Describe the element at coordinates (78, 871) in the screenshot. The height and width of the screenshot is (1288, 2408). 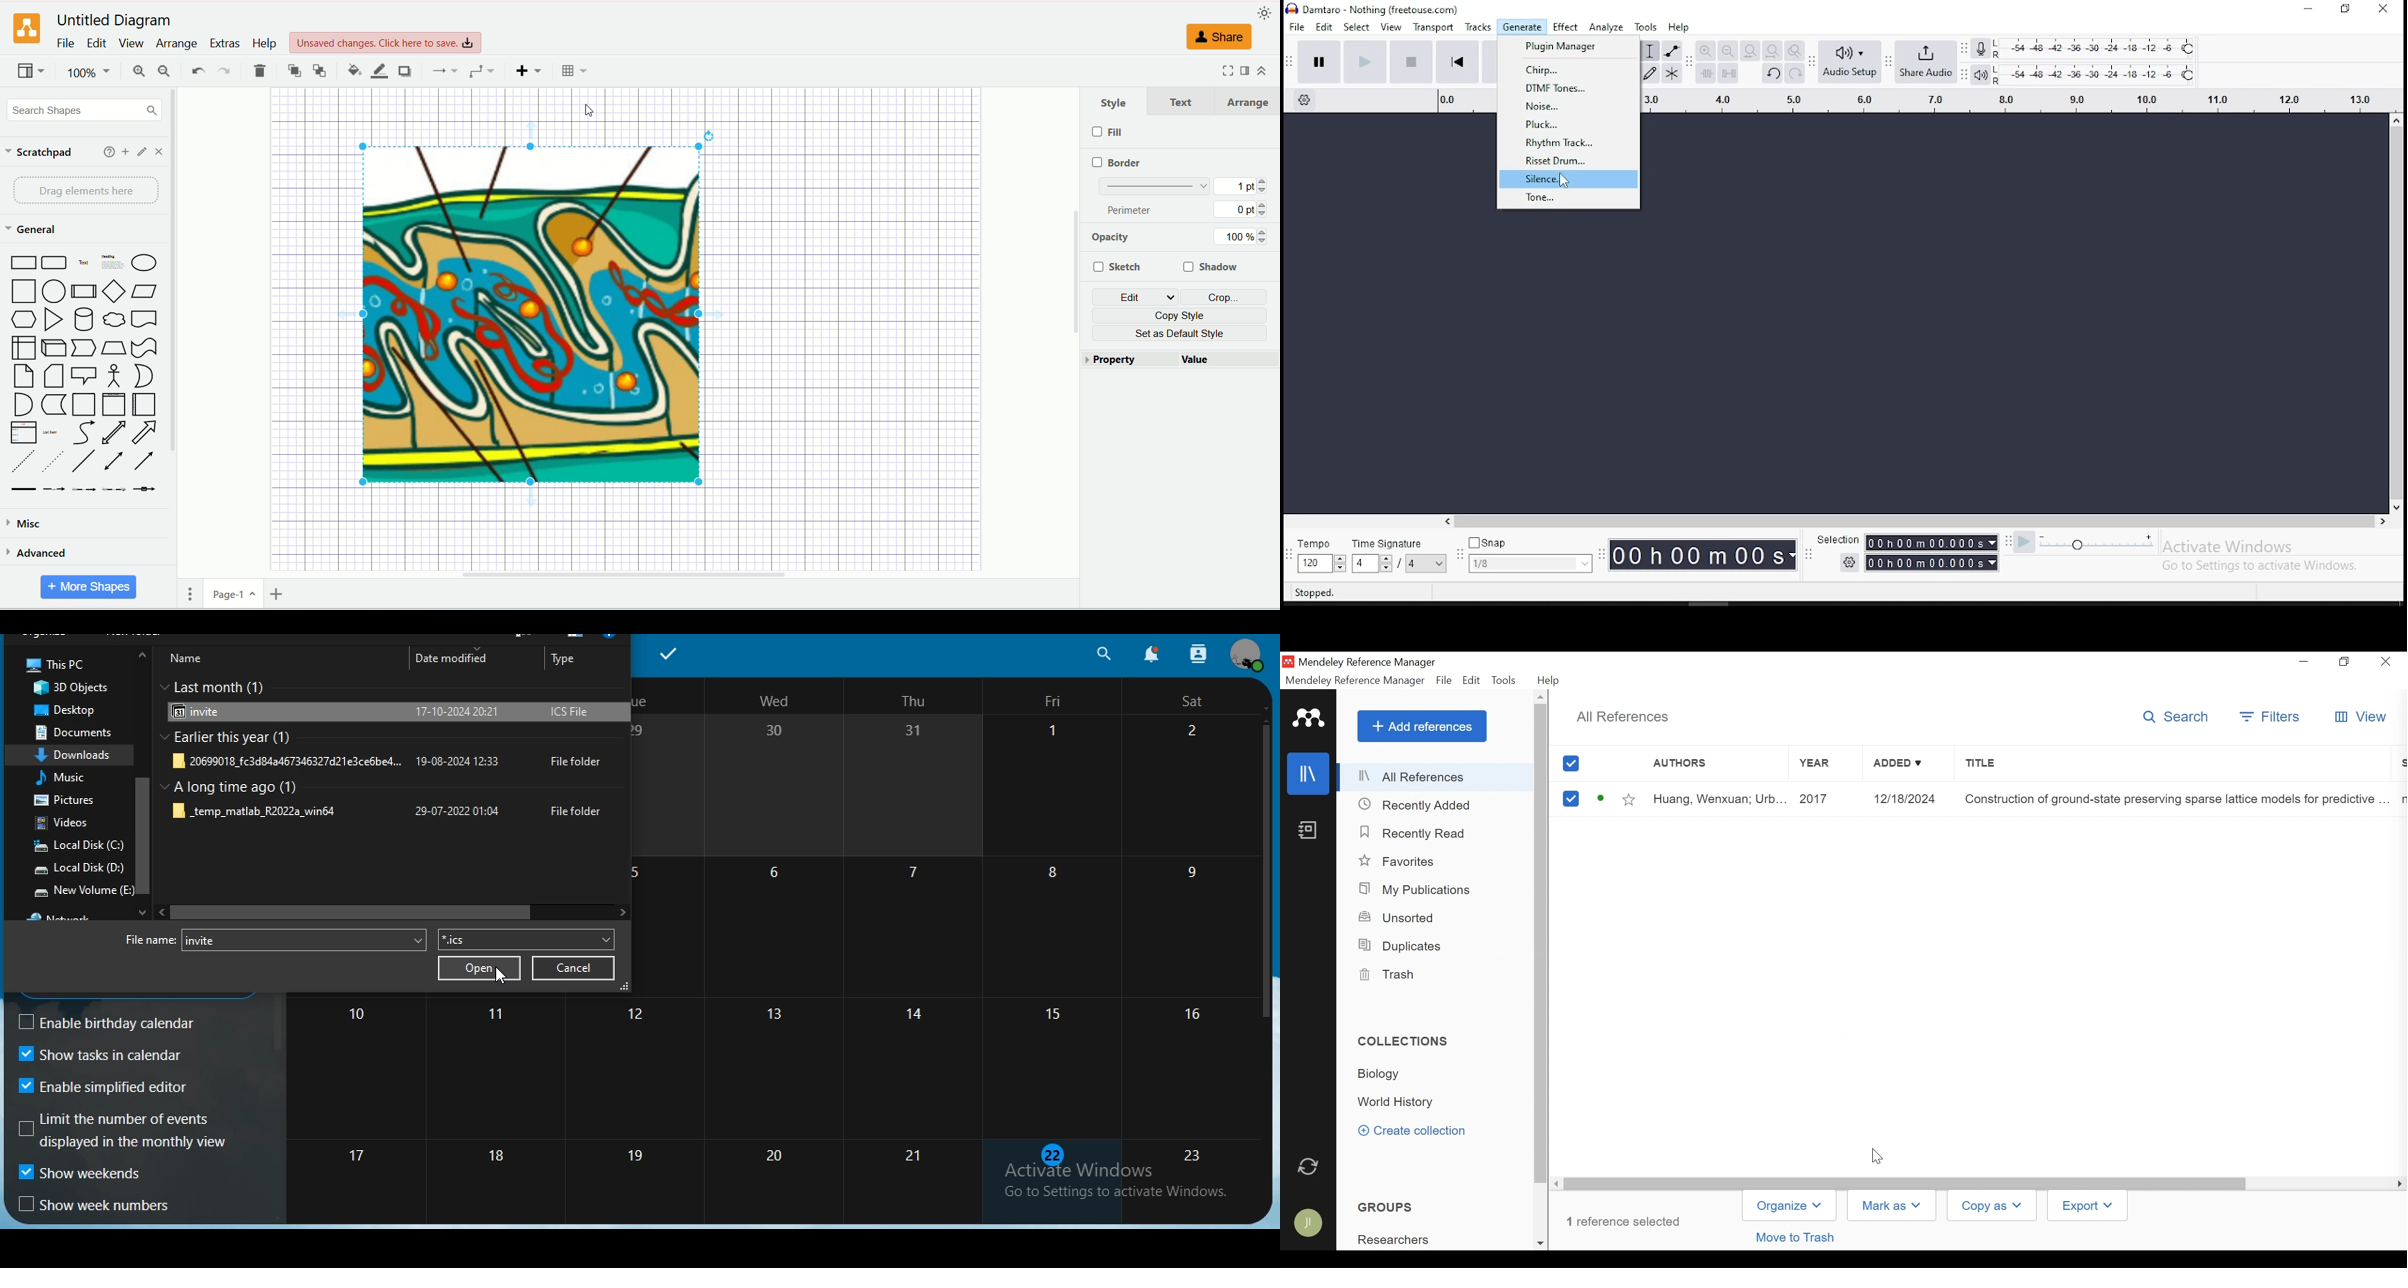
I see `local disk D` at that location.